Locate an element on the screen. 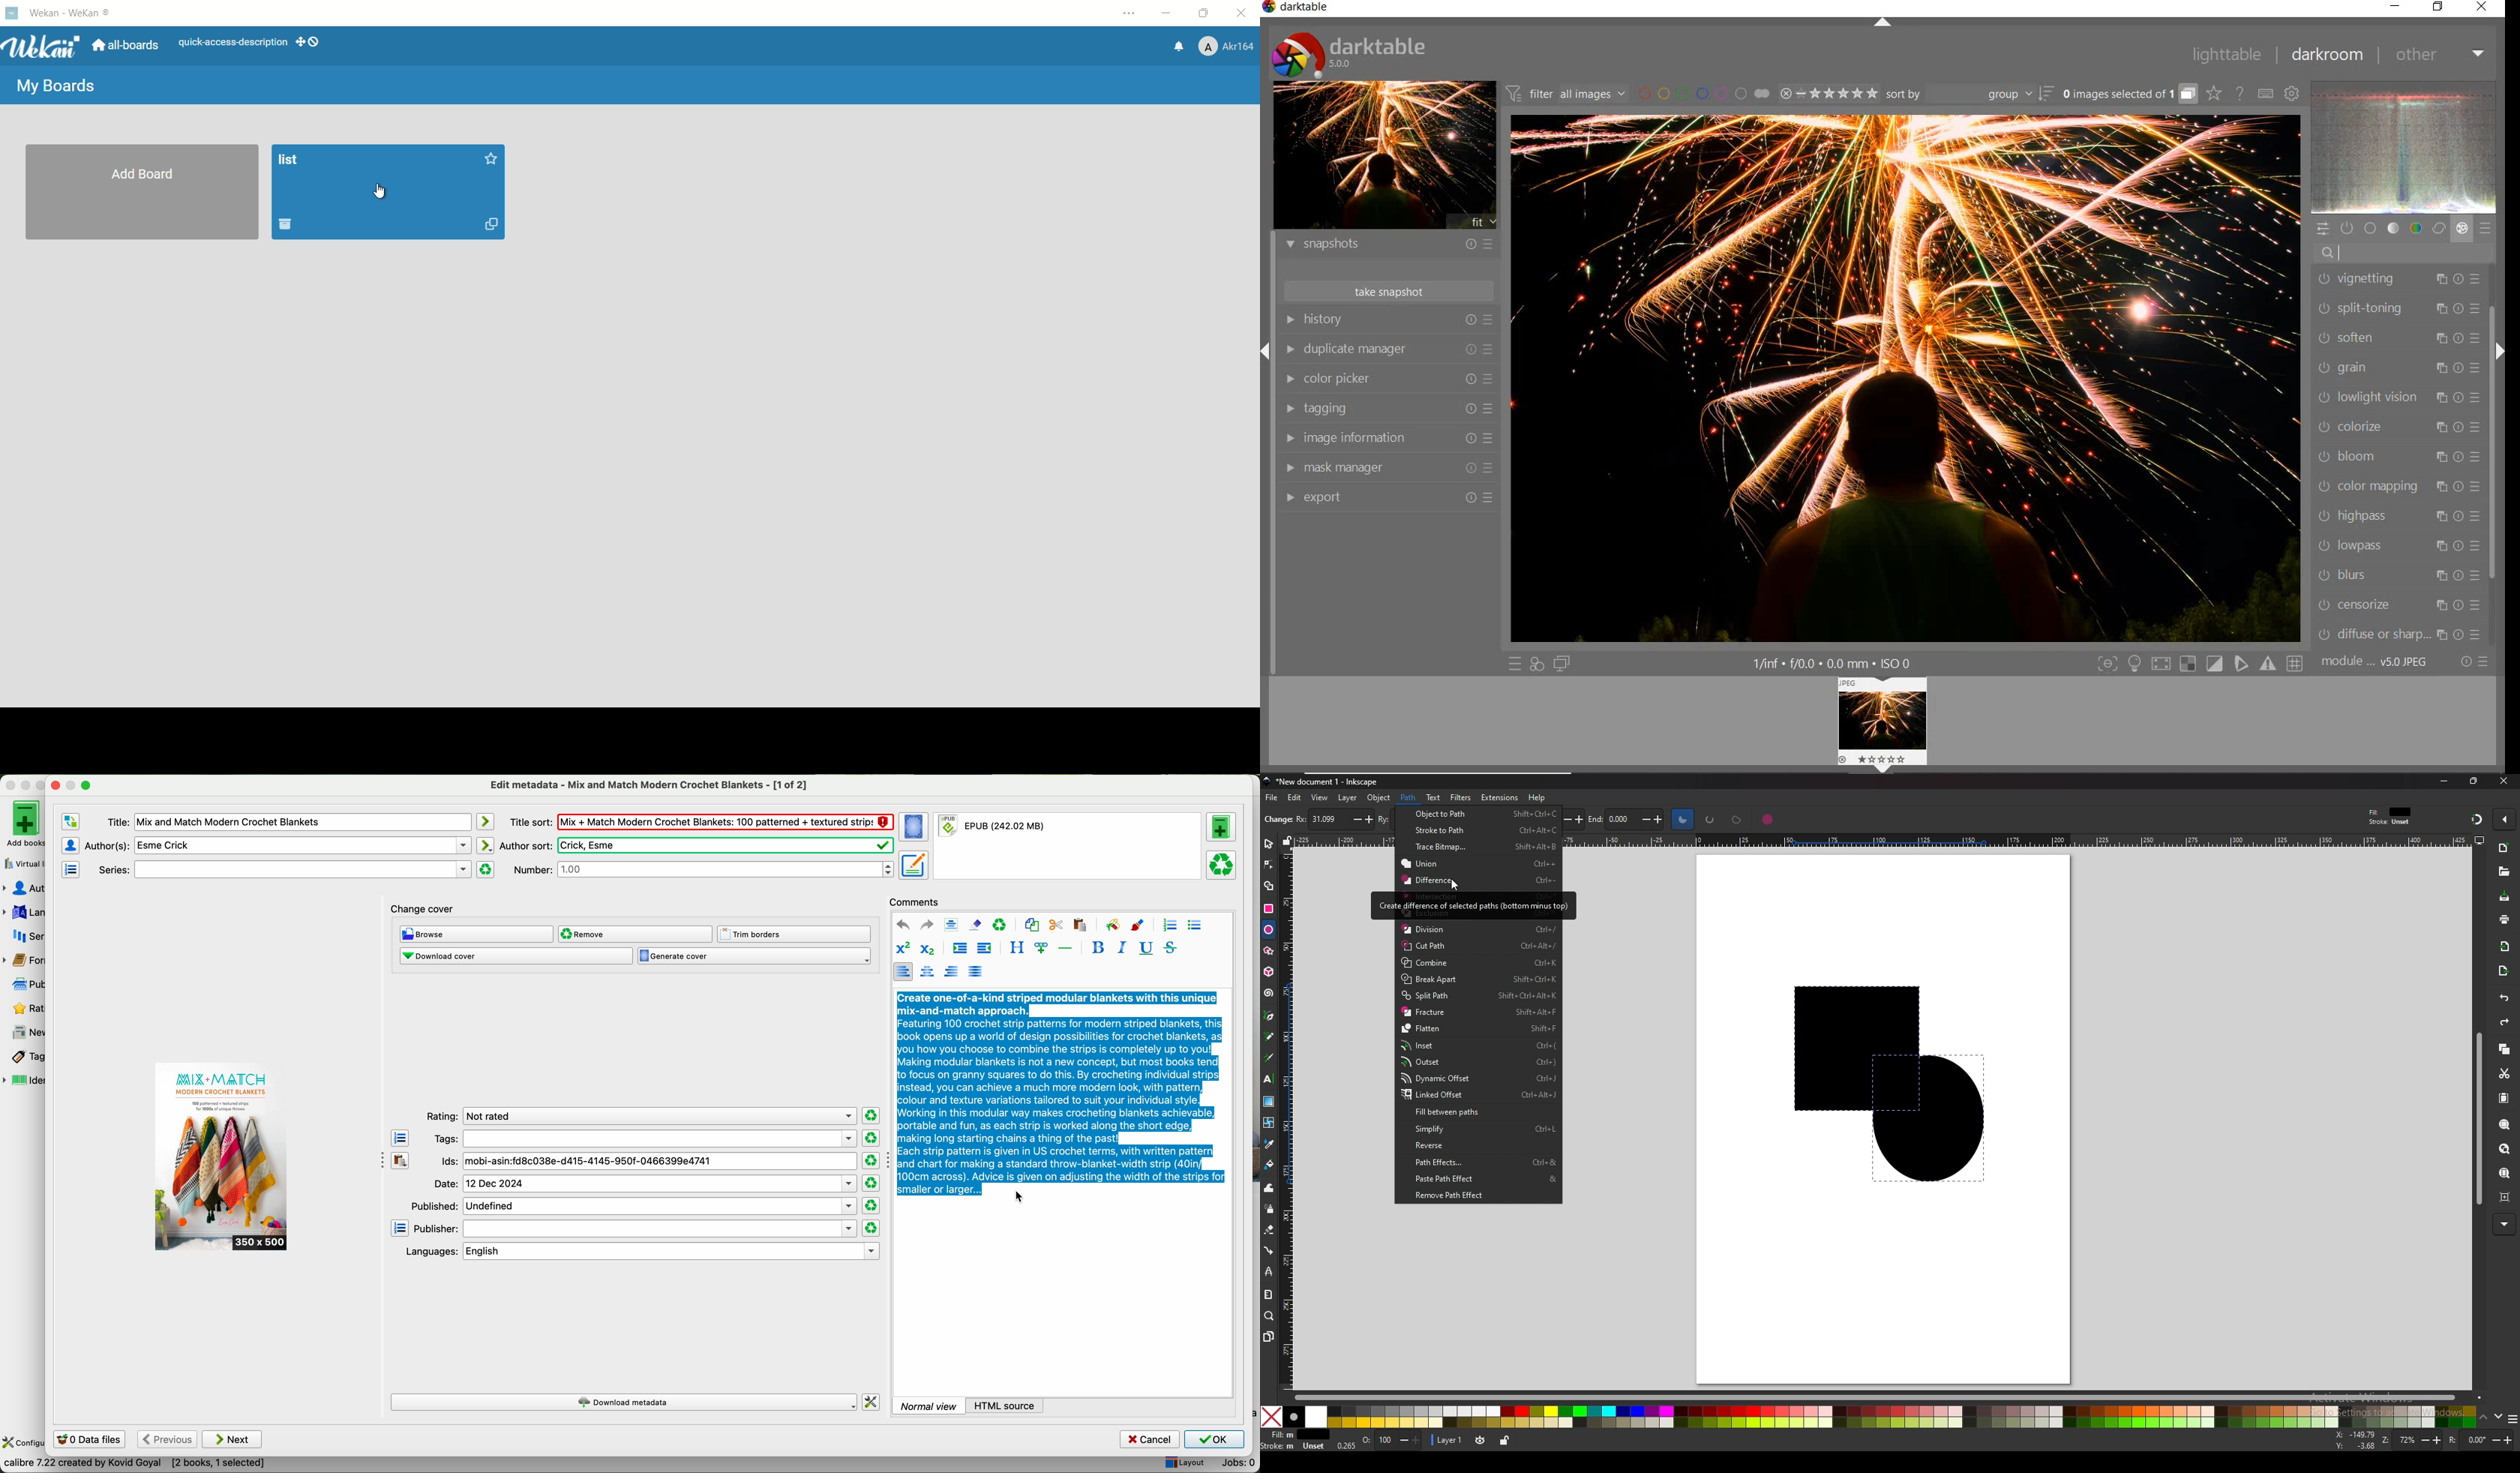  history is located at coordinates (1390, 321).